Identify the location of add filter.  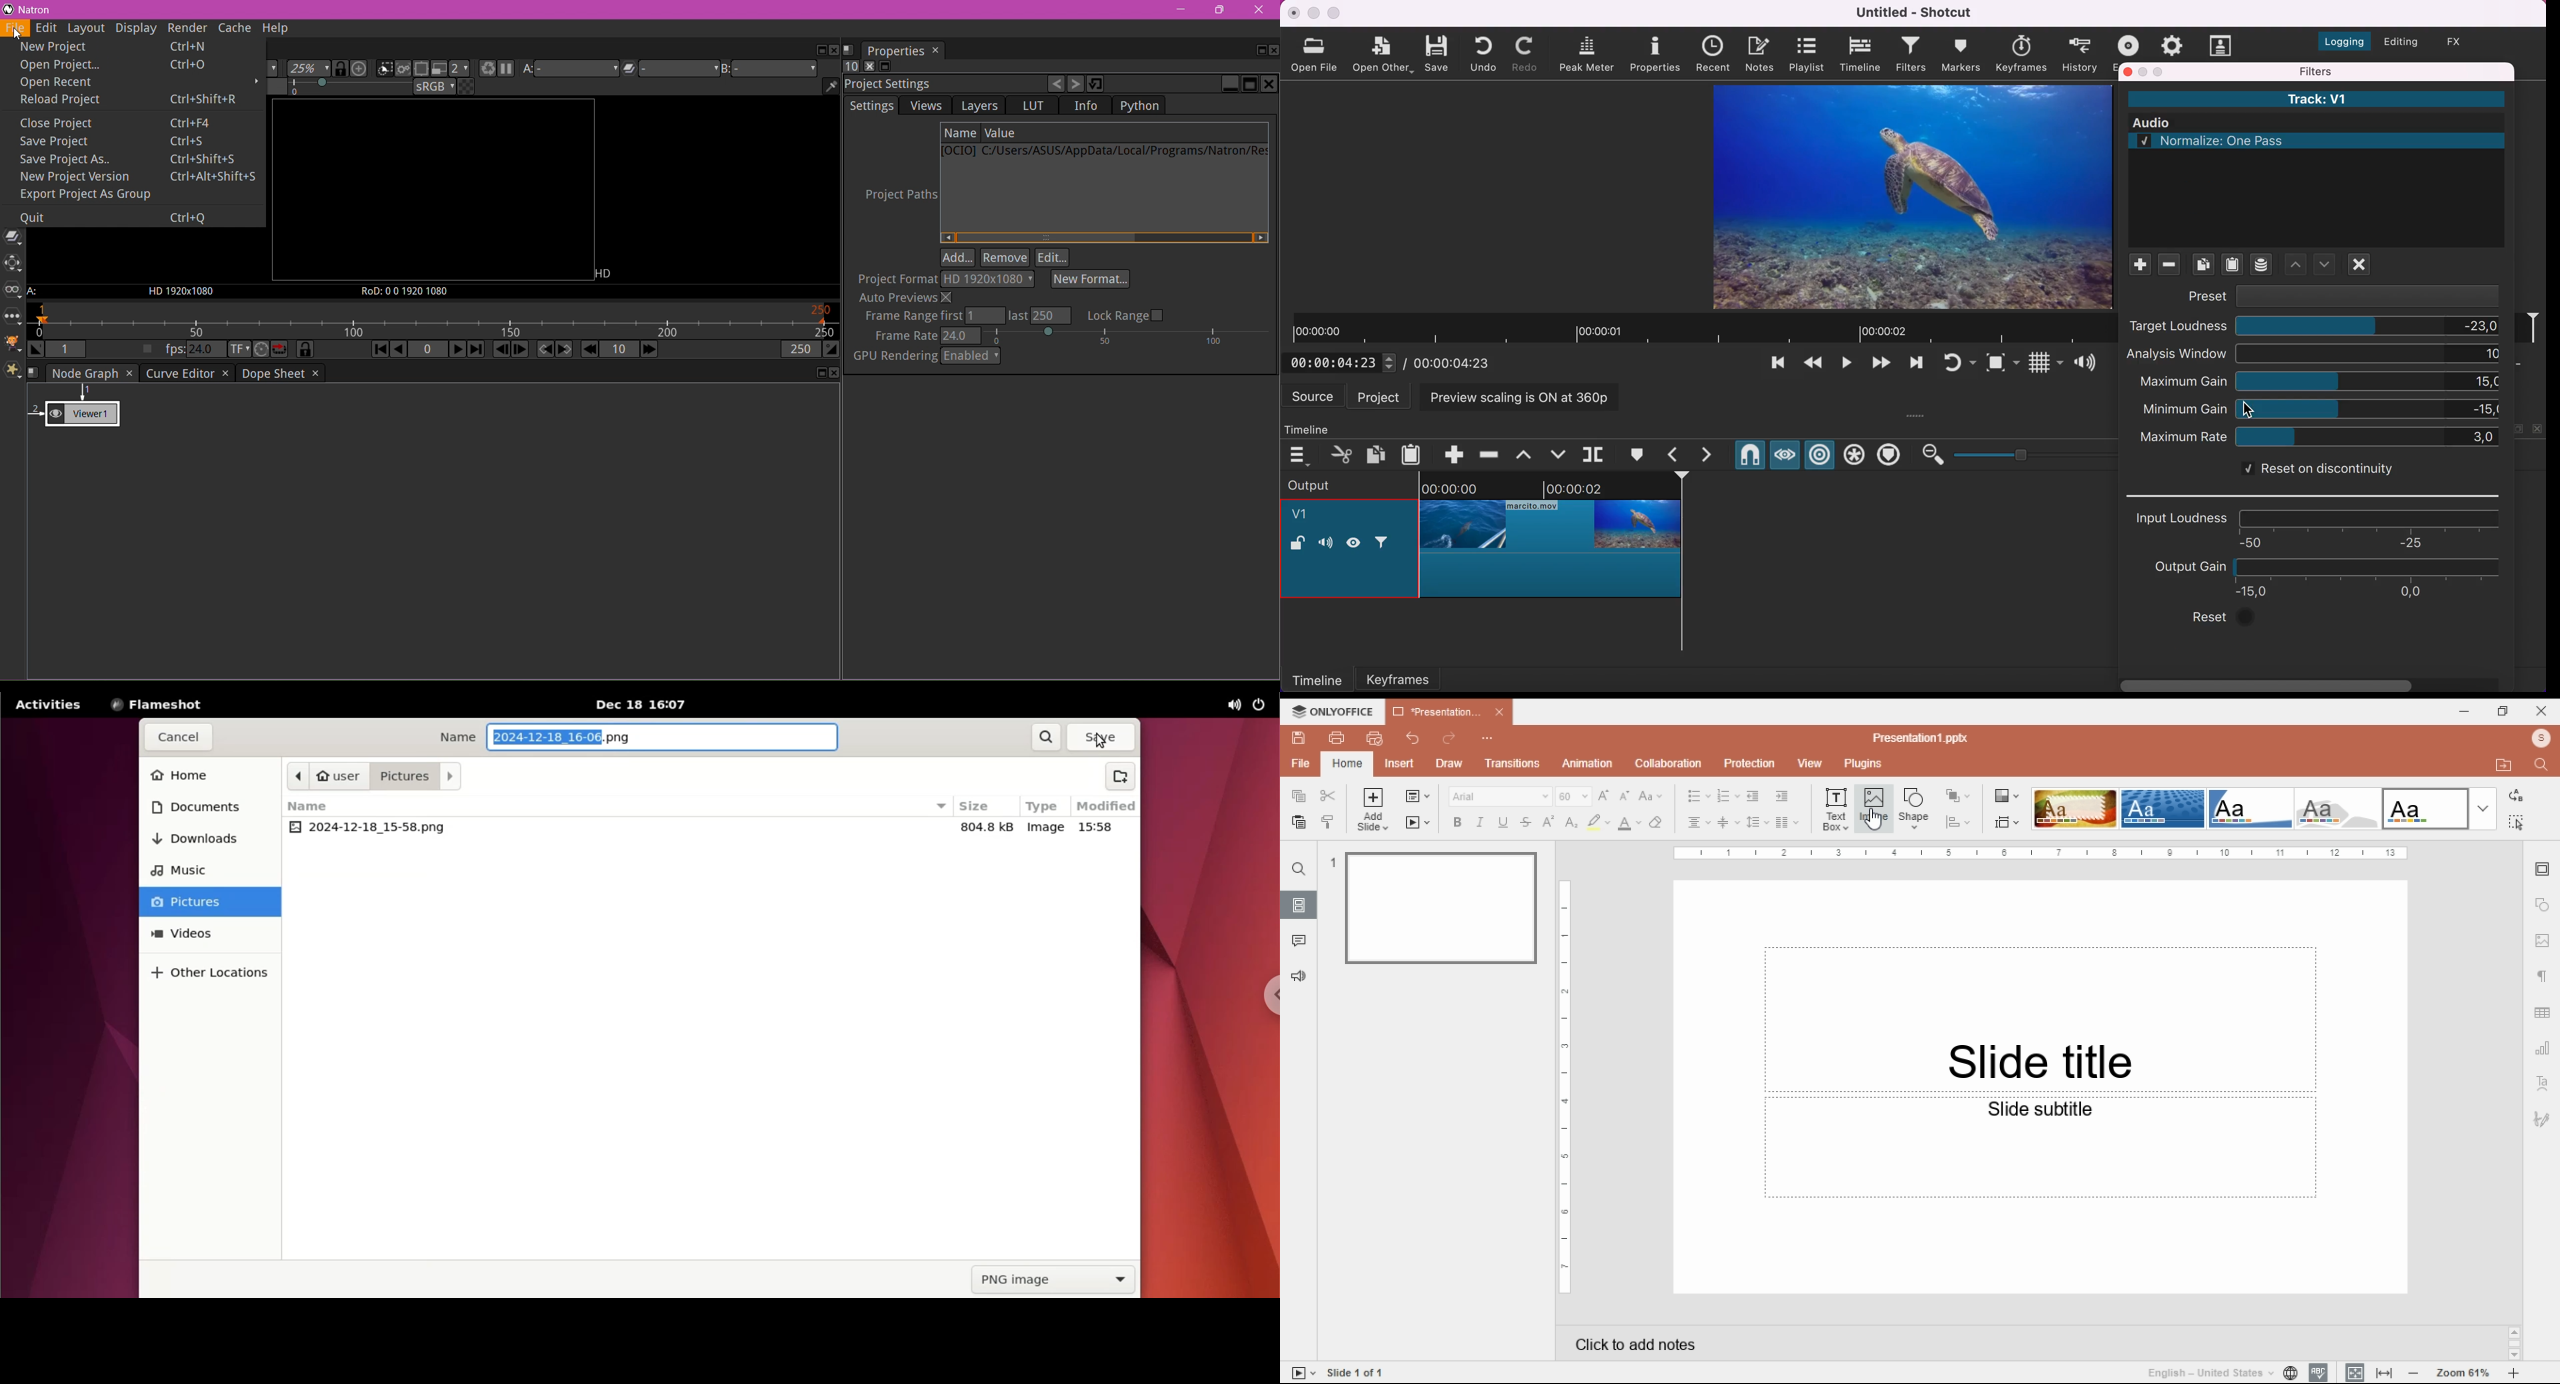
(2137, 265).